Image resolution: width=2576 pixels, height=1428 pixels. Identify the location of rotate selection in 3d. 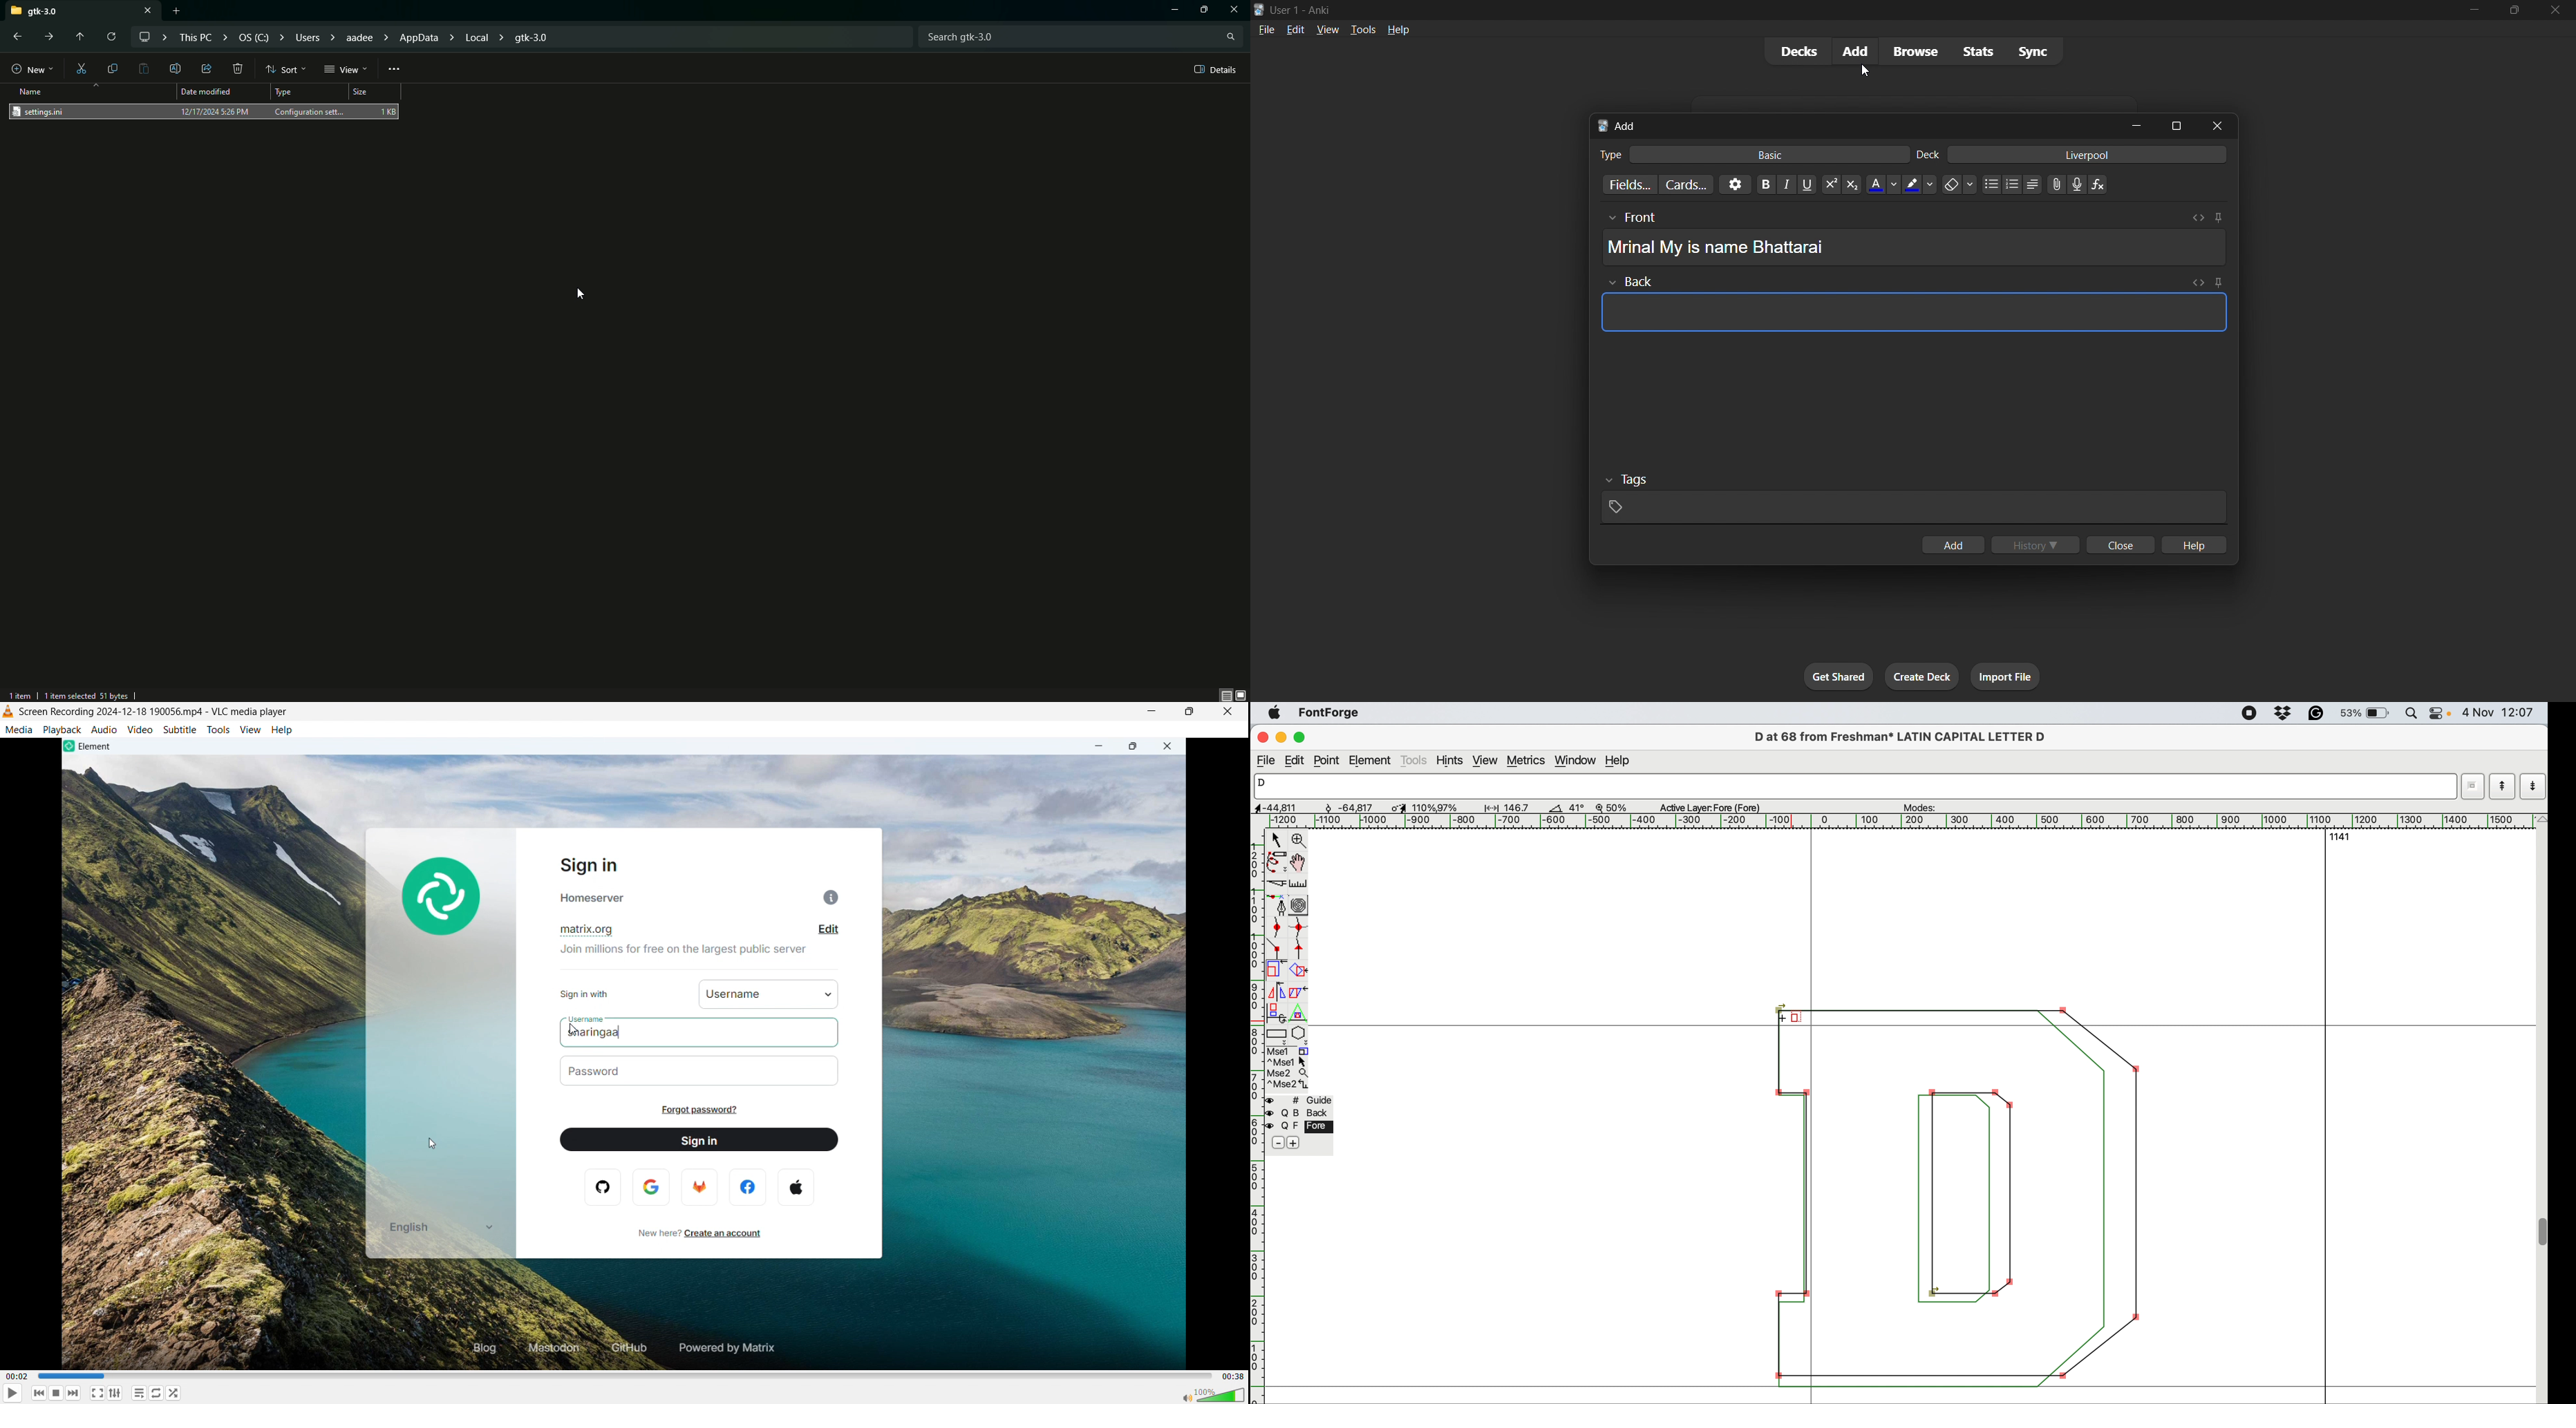
(1275, 1013).